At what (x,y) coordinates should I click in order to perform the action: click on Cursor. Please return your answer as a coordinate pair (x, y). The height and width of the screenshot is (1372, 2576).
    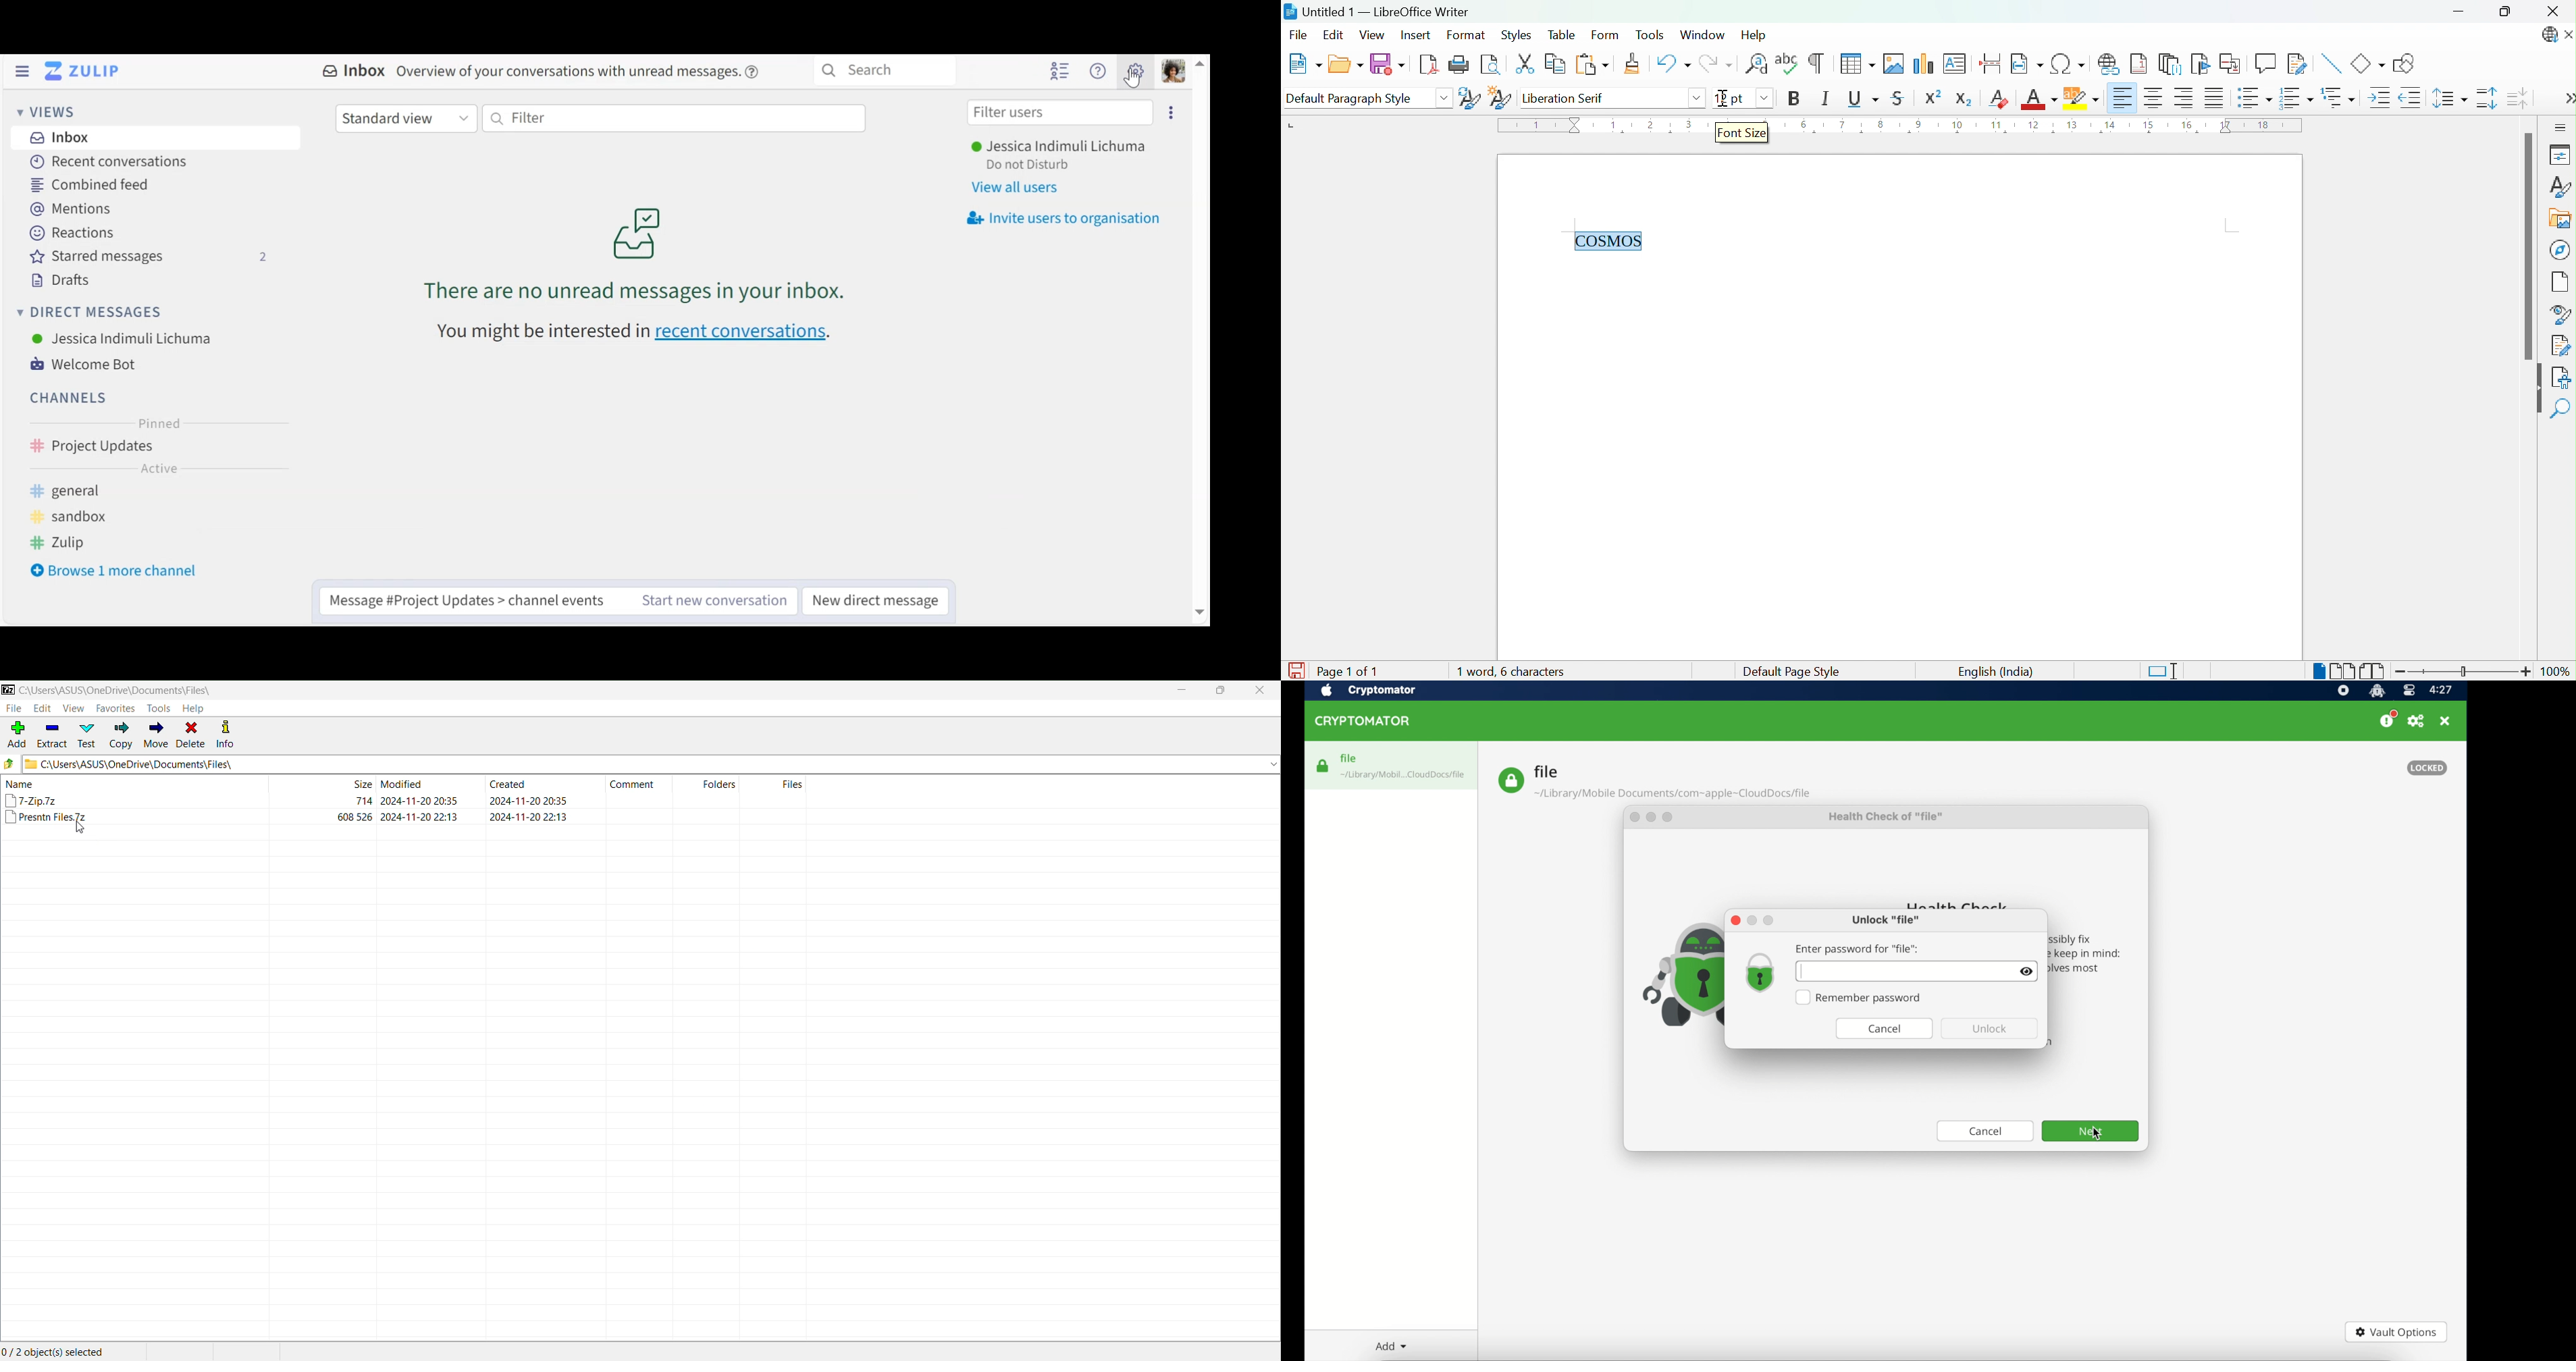
    Looking at the image, I should click on (1134, 81).